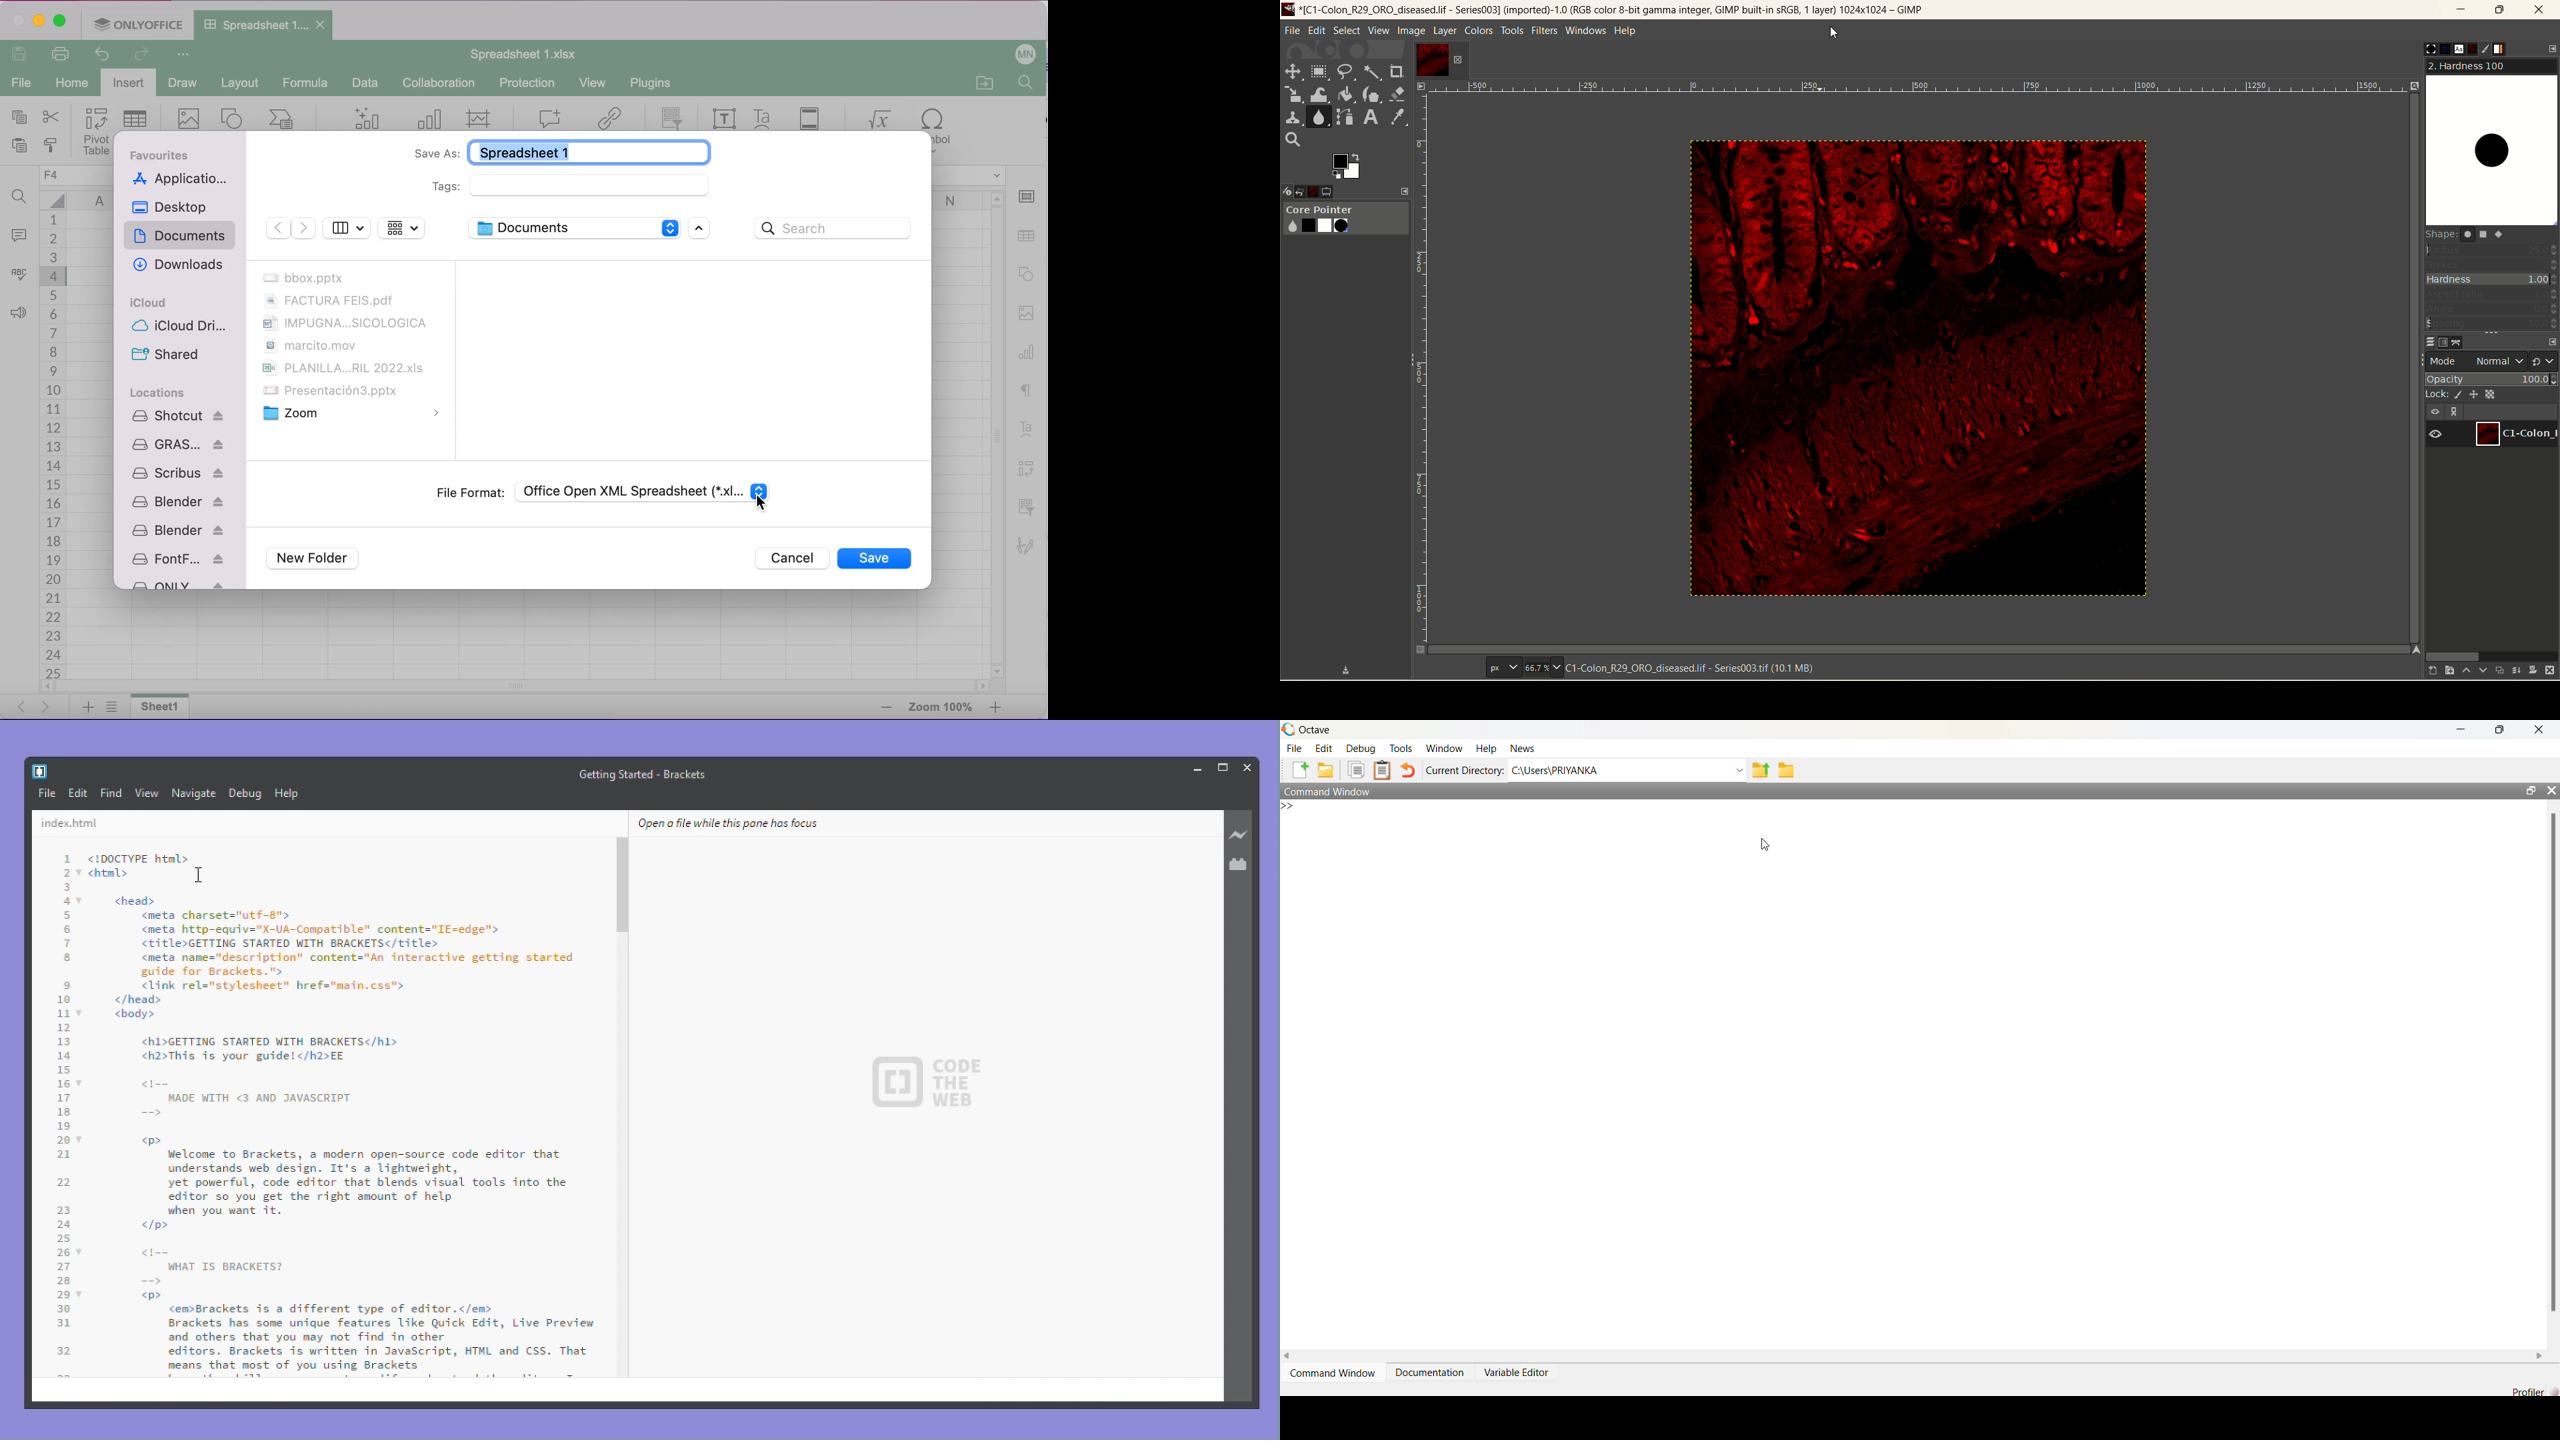  Describe the element at coordinates (2489, 655) in the screenshot. I see `horizontal scroll bar` at that location.